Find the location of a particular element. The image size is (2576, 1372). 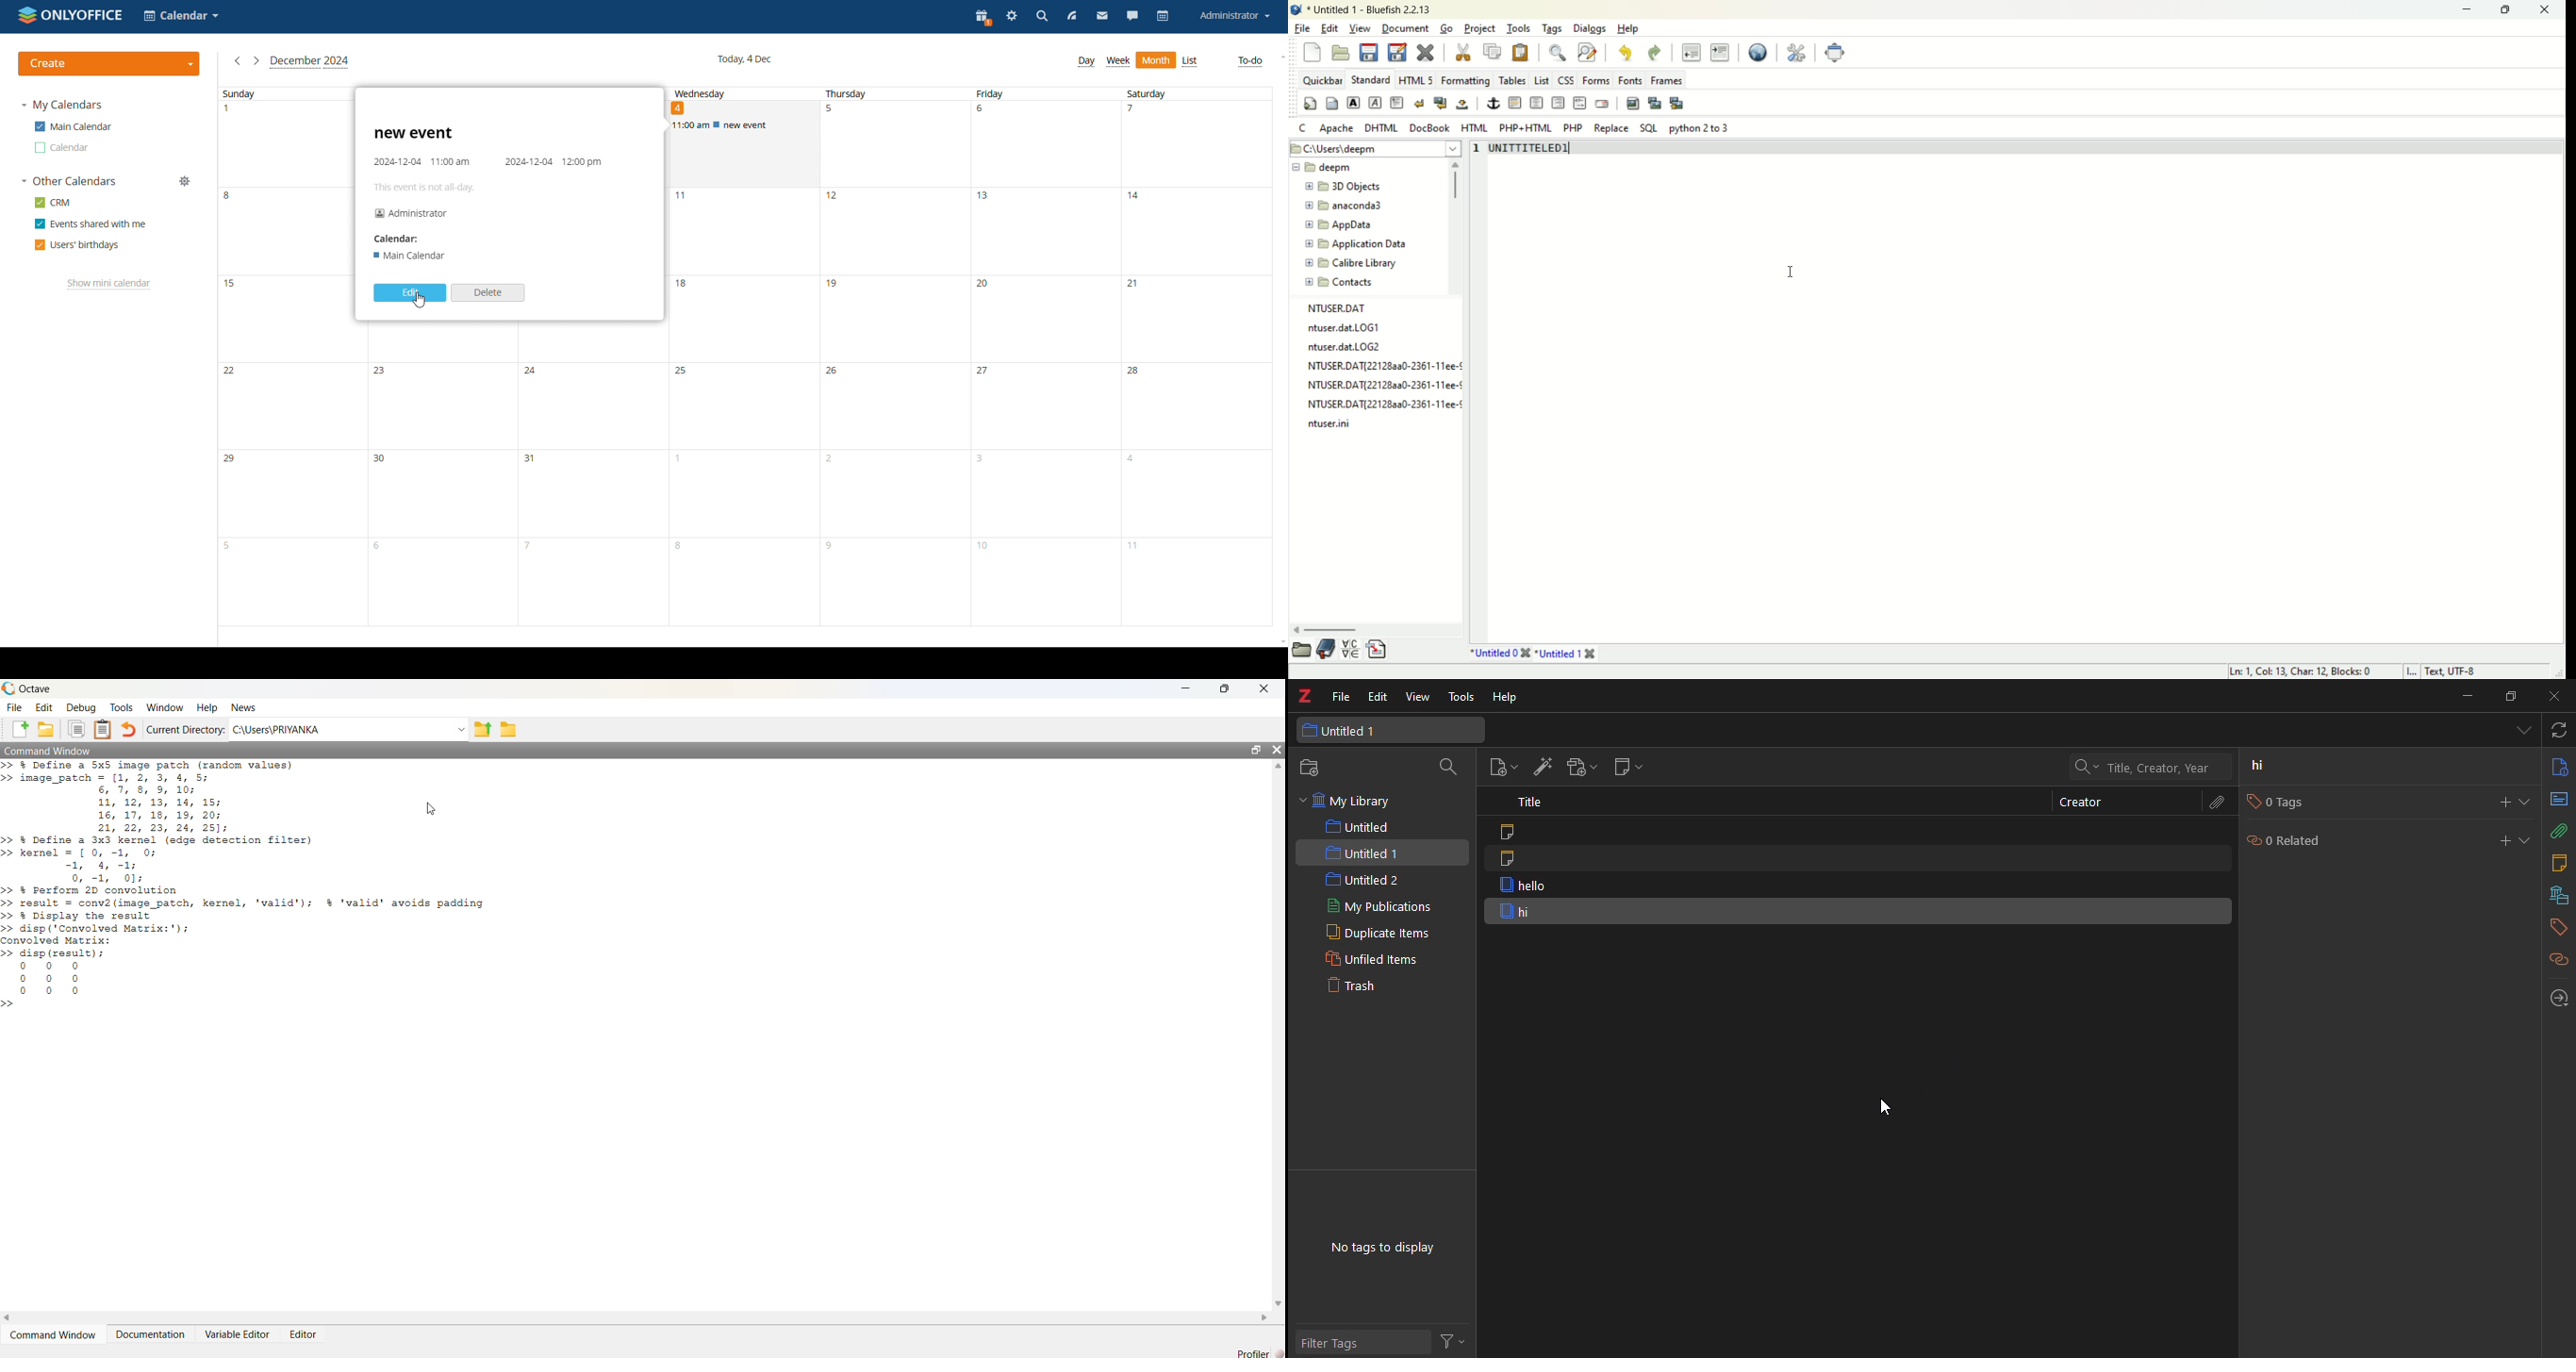

Down is located at coordinates (1277, 1298).